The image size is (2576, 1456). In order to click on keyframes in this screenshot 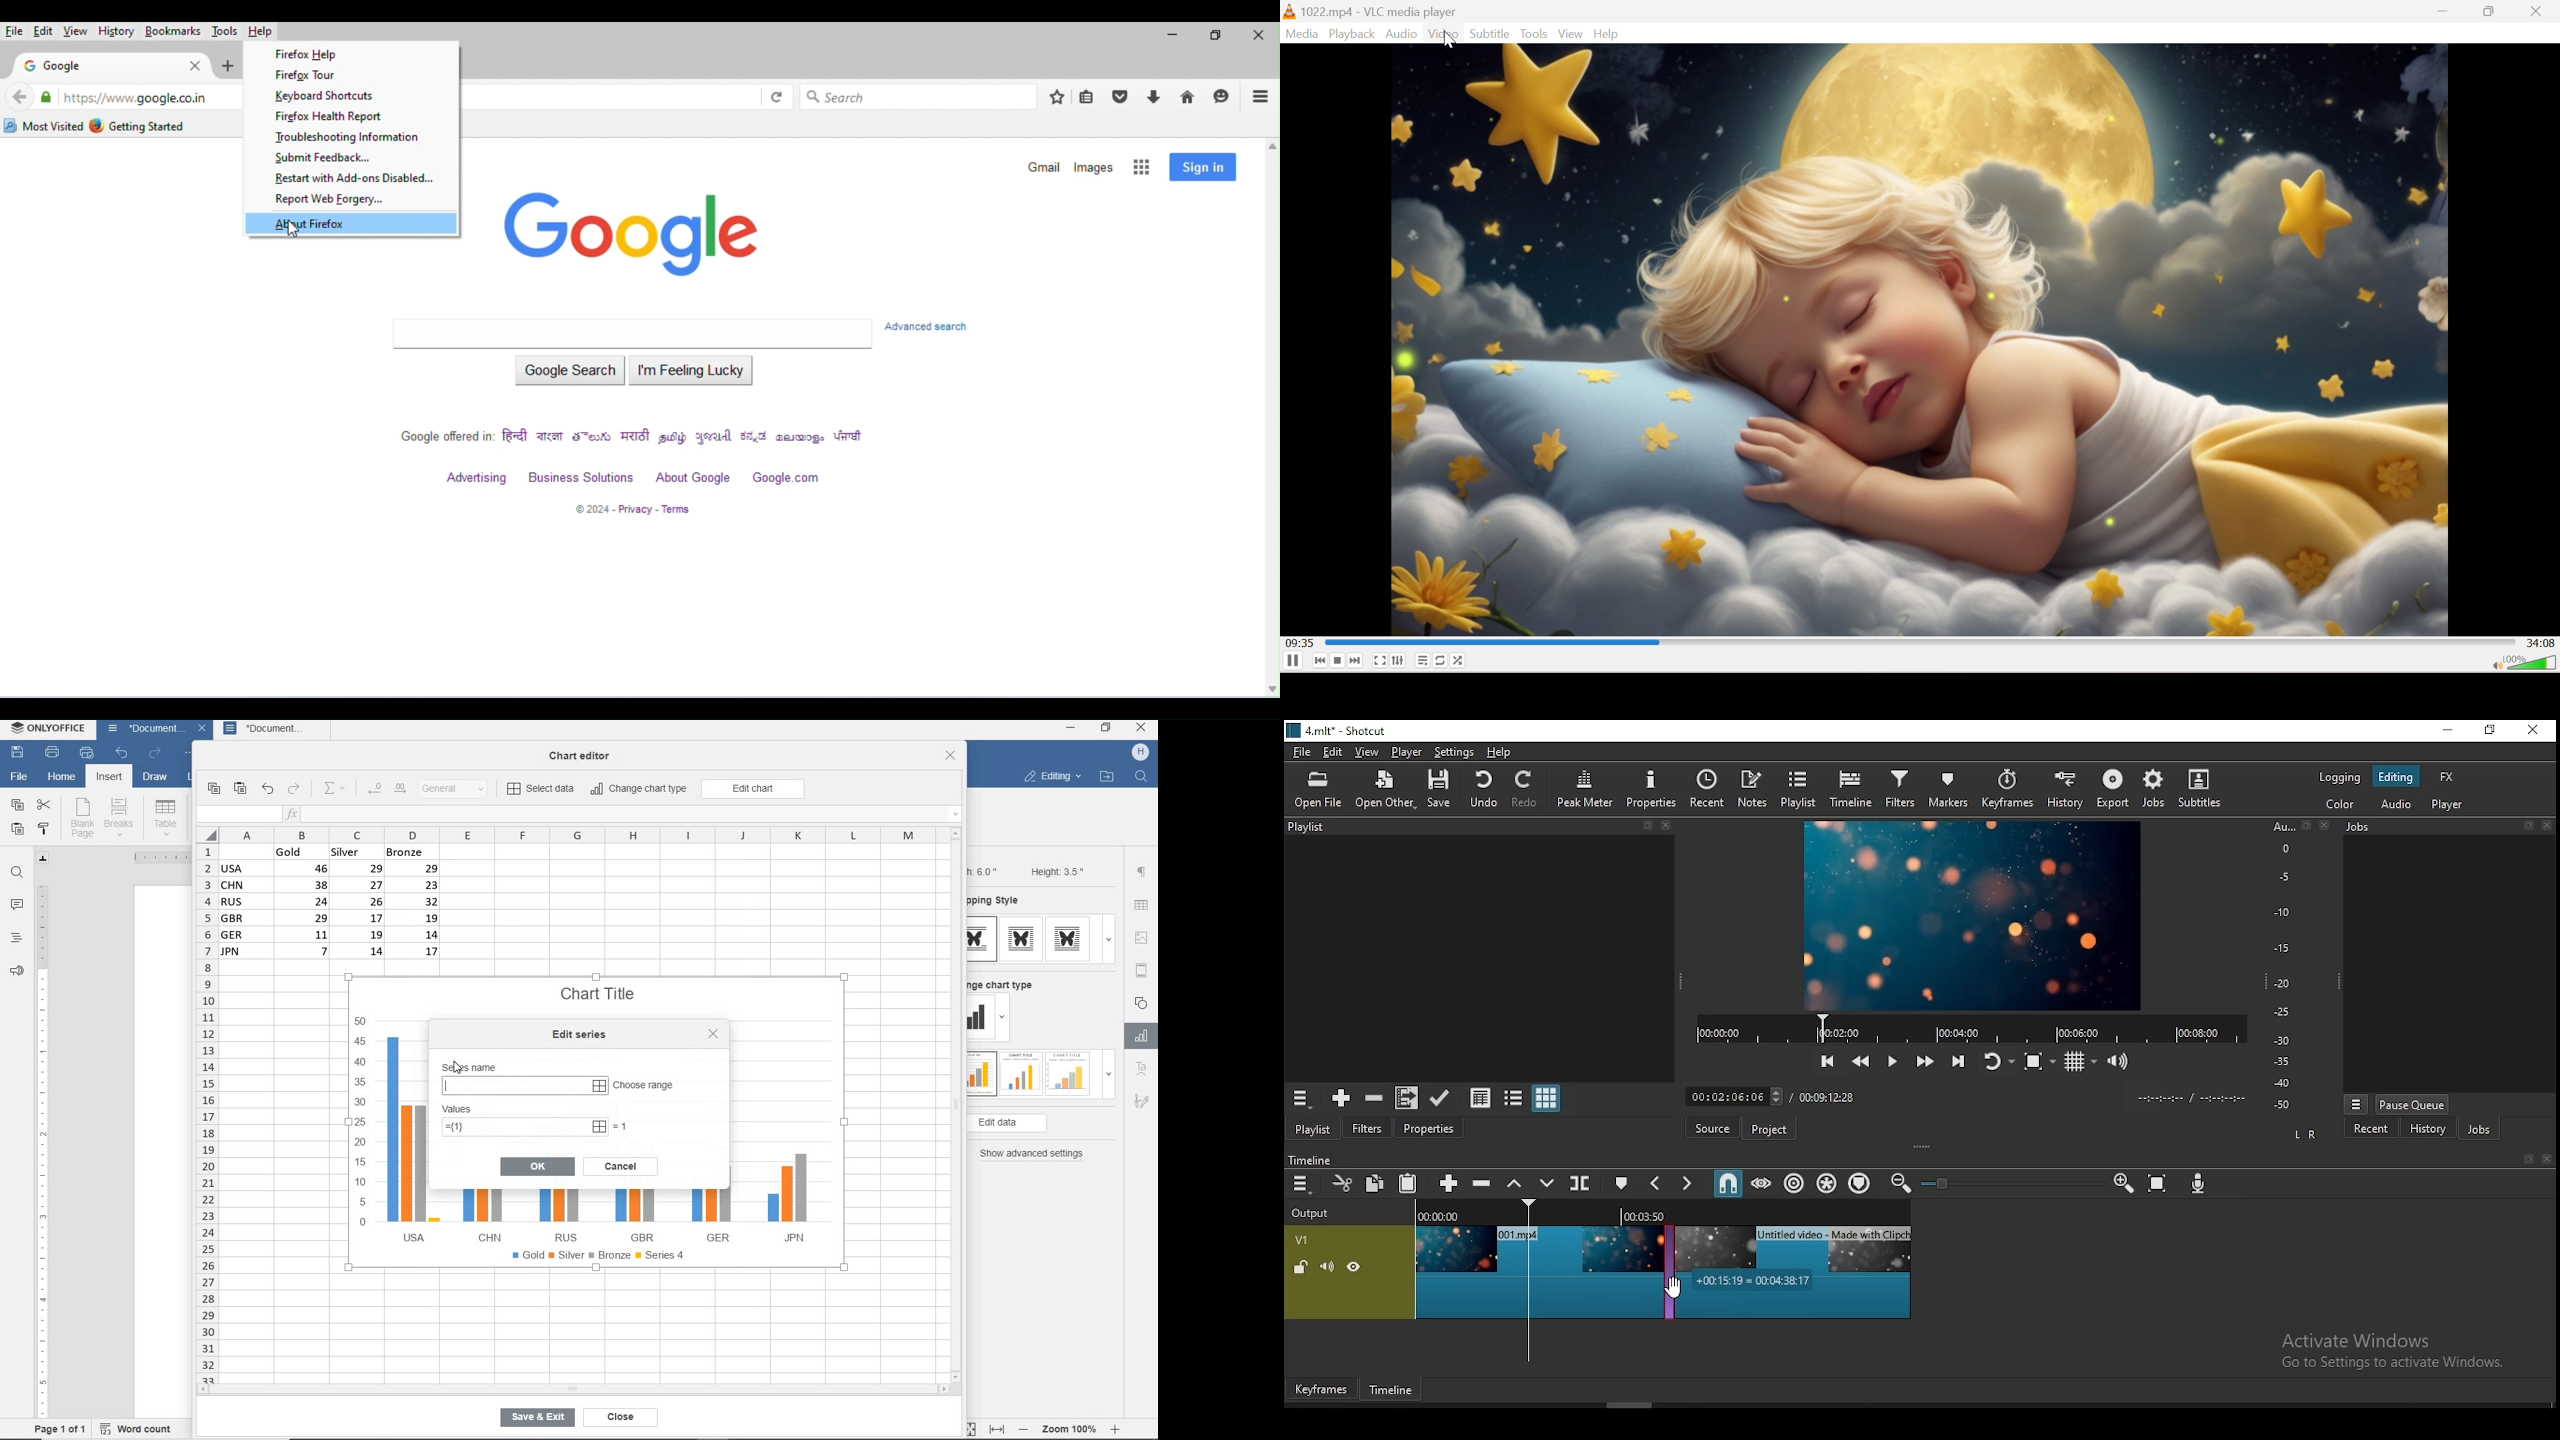, I will do `click(1321, 1386)`.